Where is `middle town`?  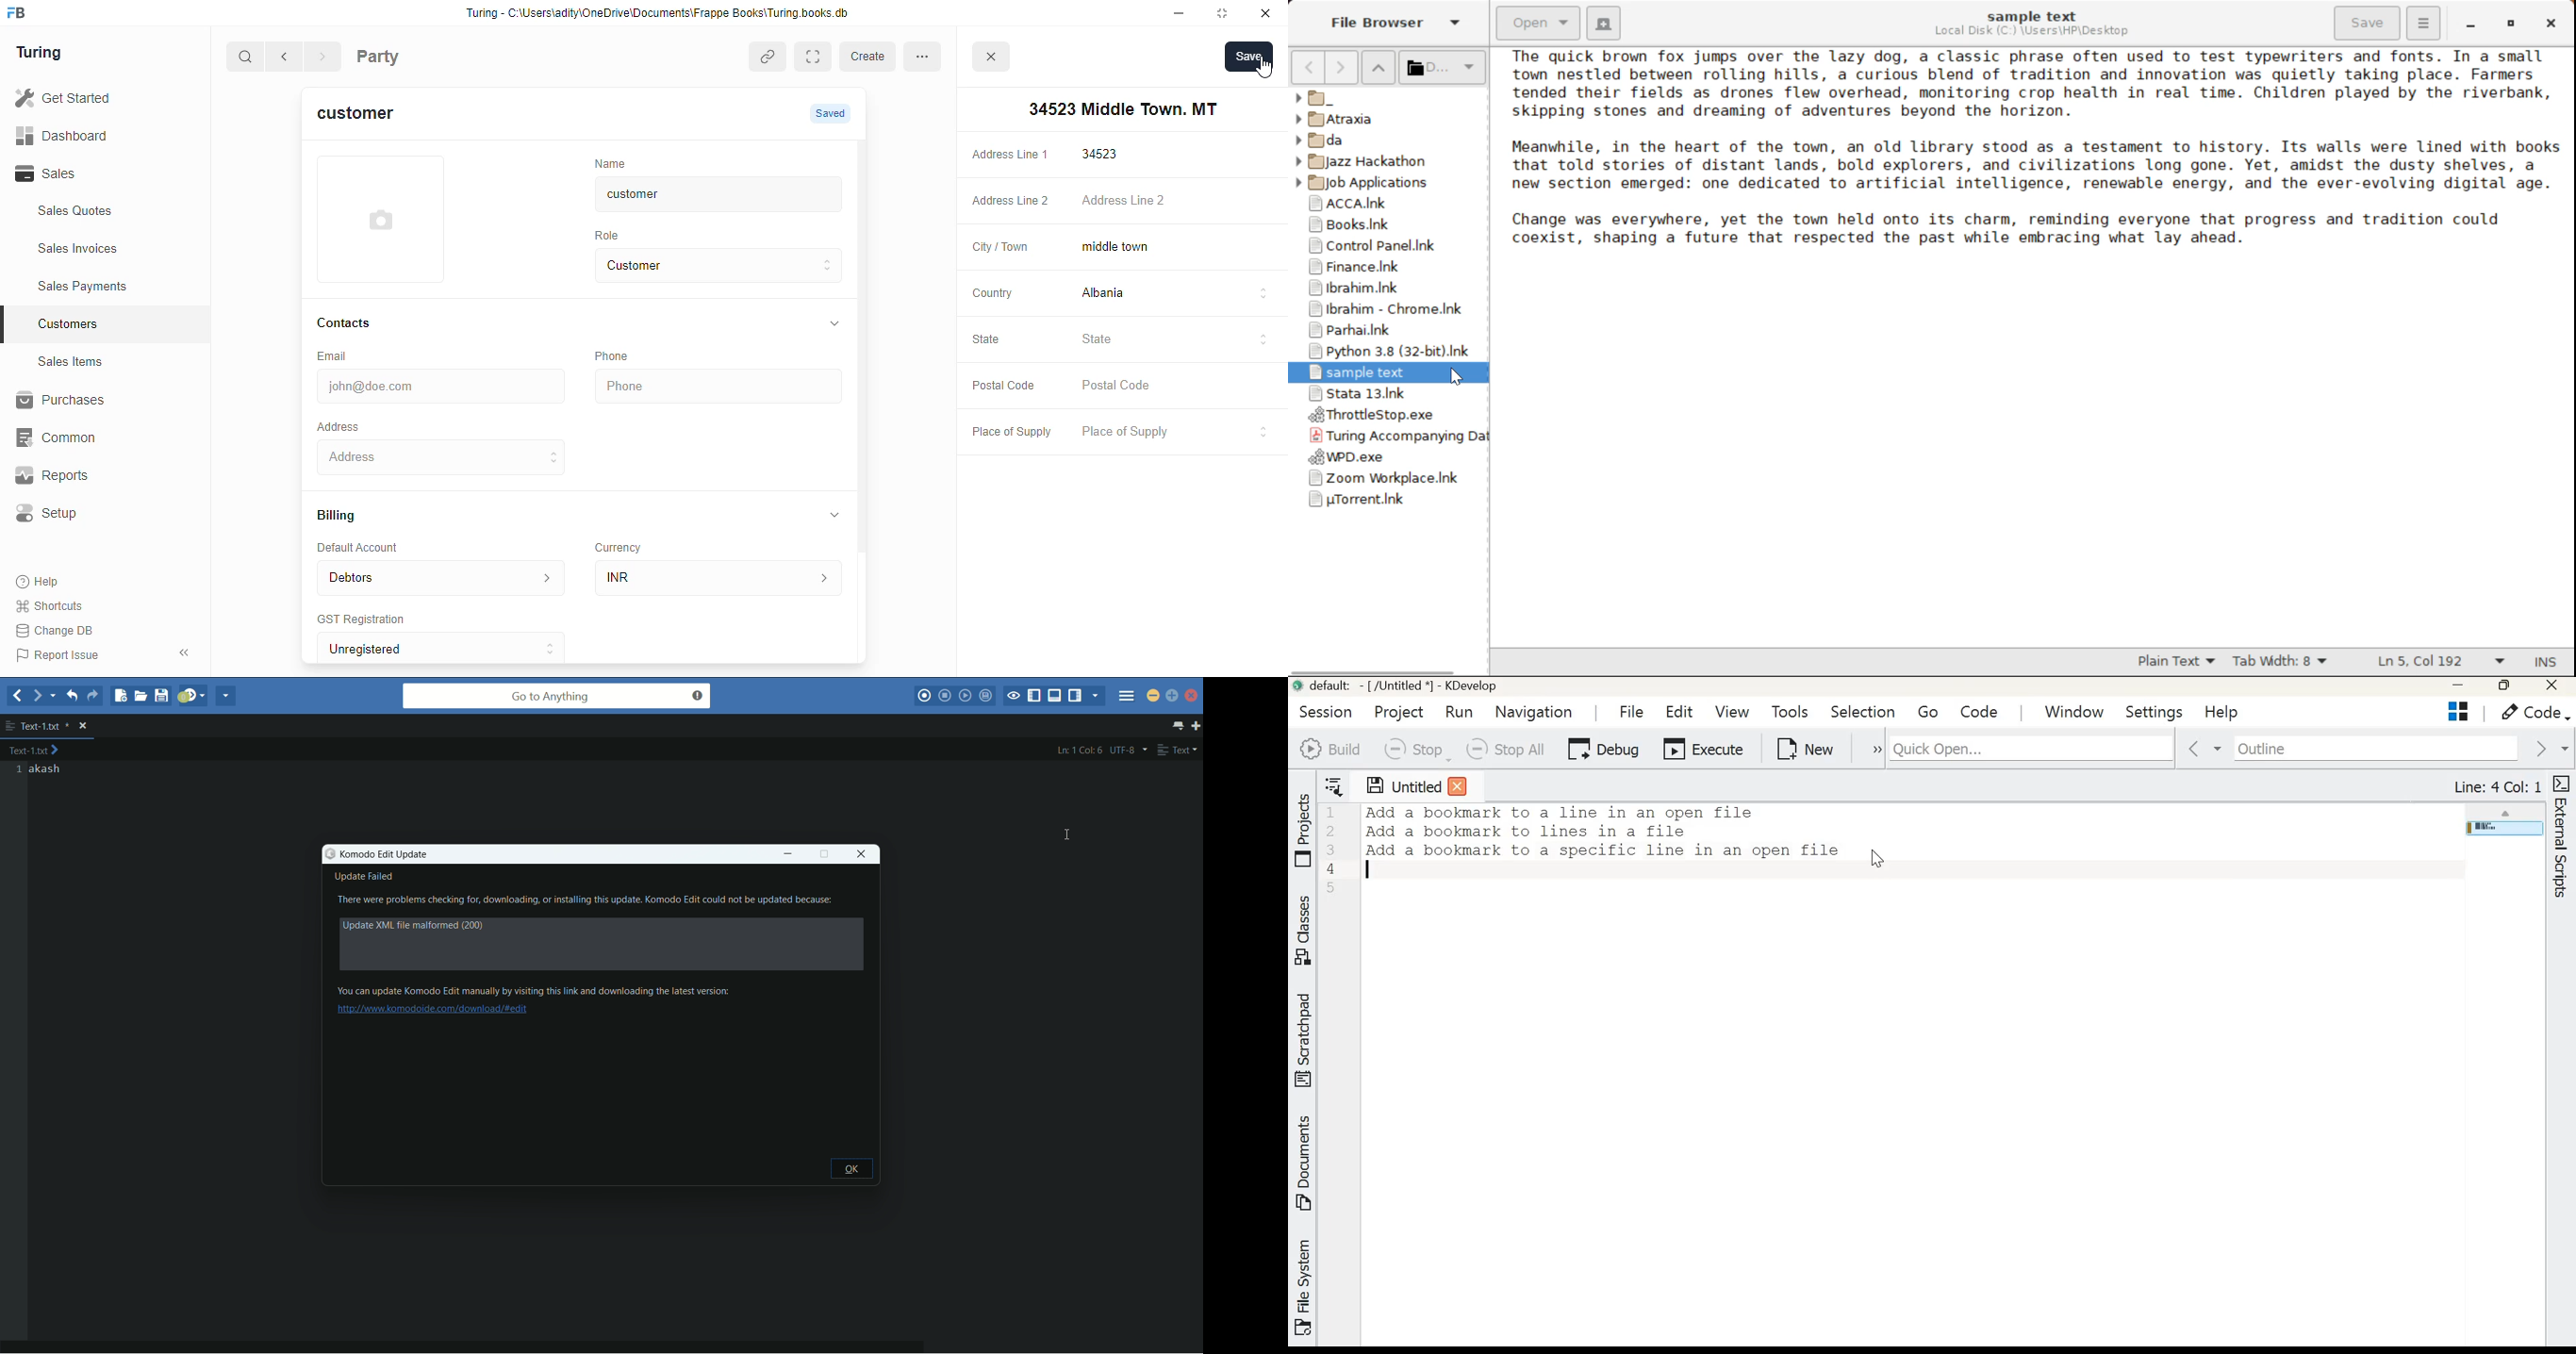
middle town is located at coordinates (1175, 248).